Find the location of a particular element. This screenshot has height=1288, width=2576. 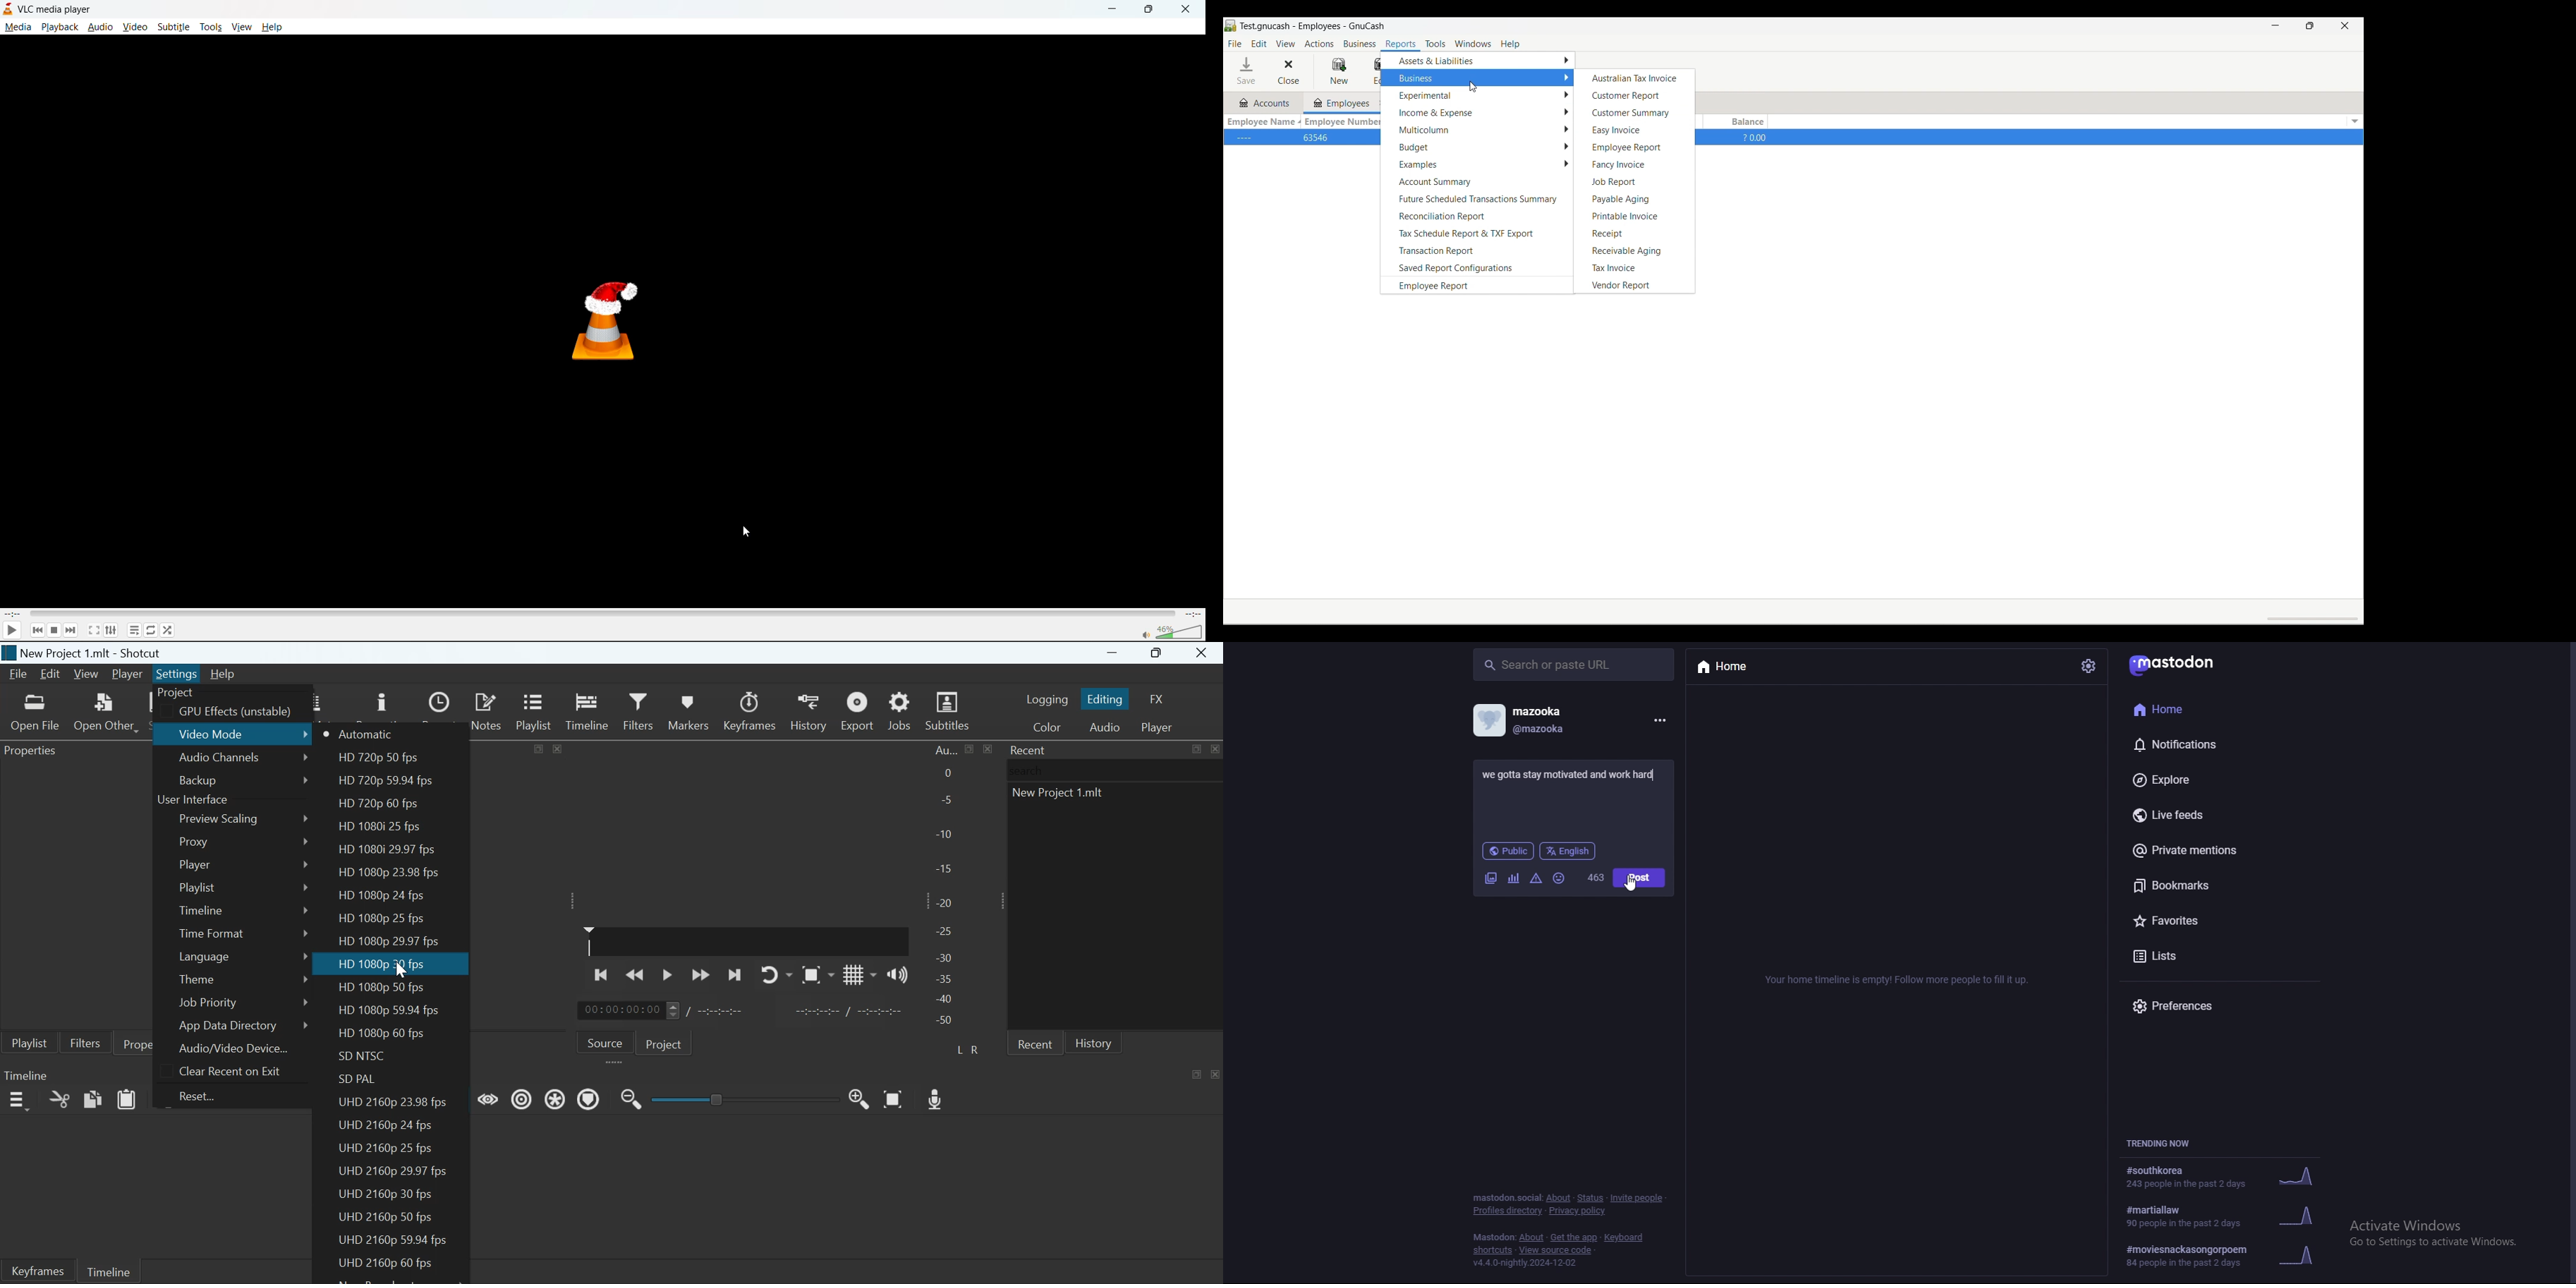

HD 1080p 24fps is located at coordinates (380, 895).